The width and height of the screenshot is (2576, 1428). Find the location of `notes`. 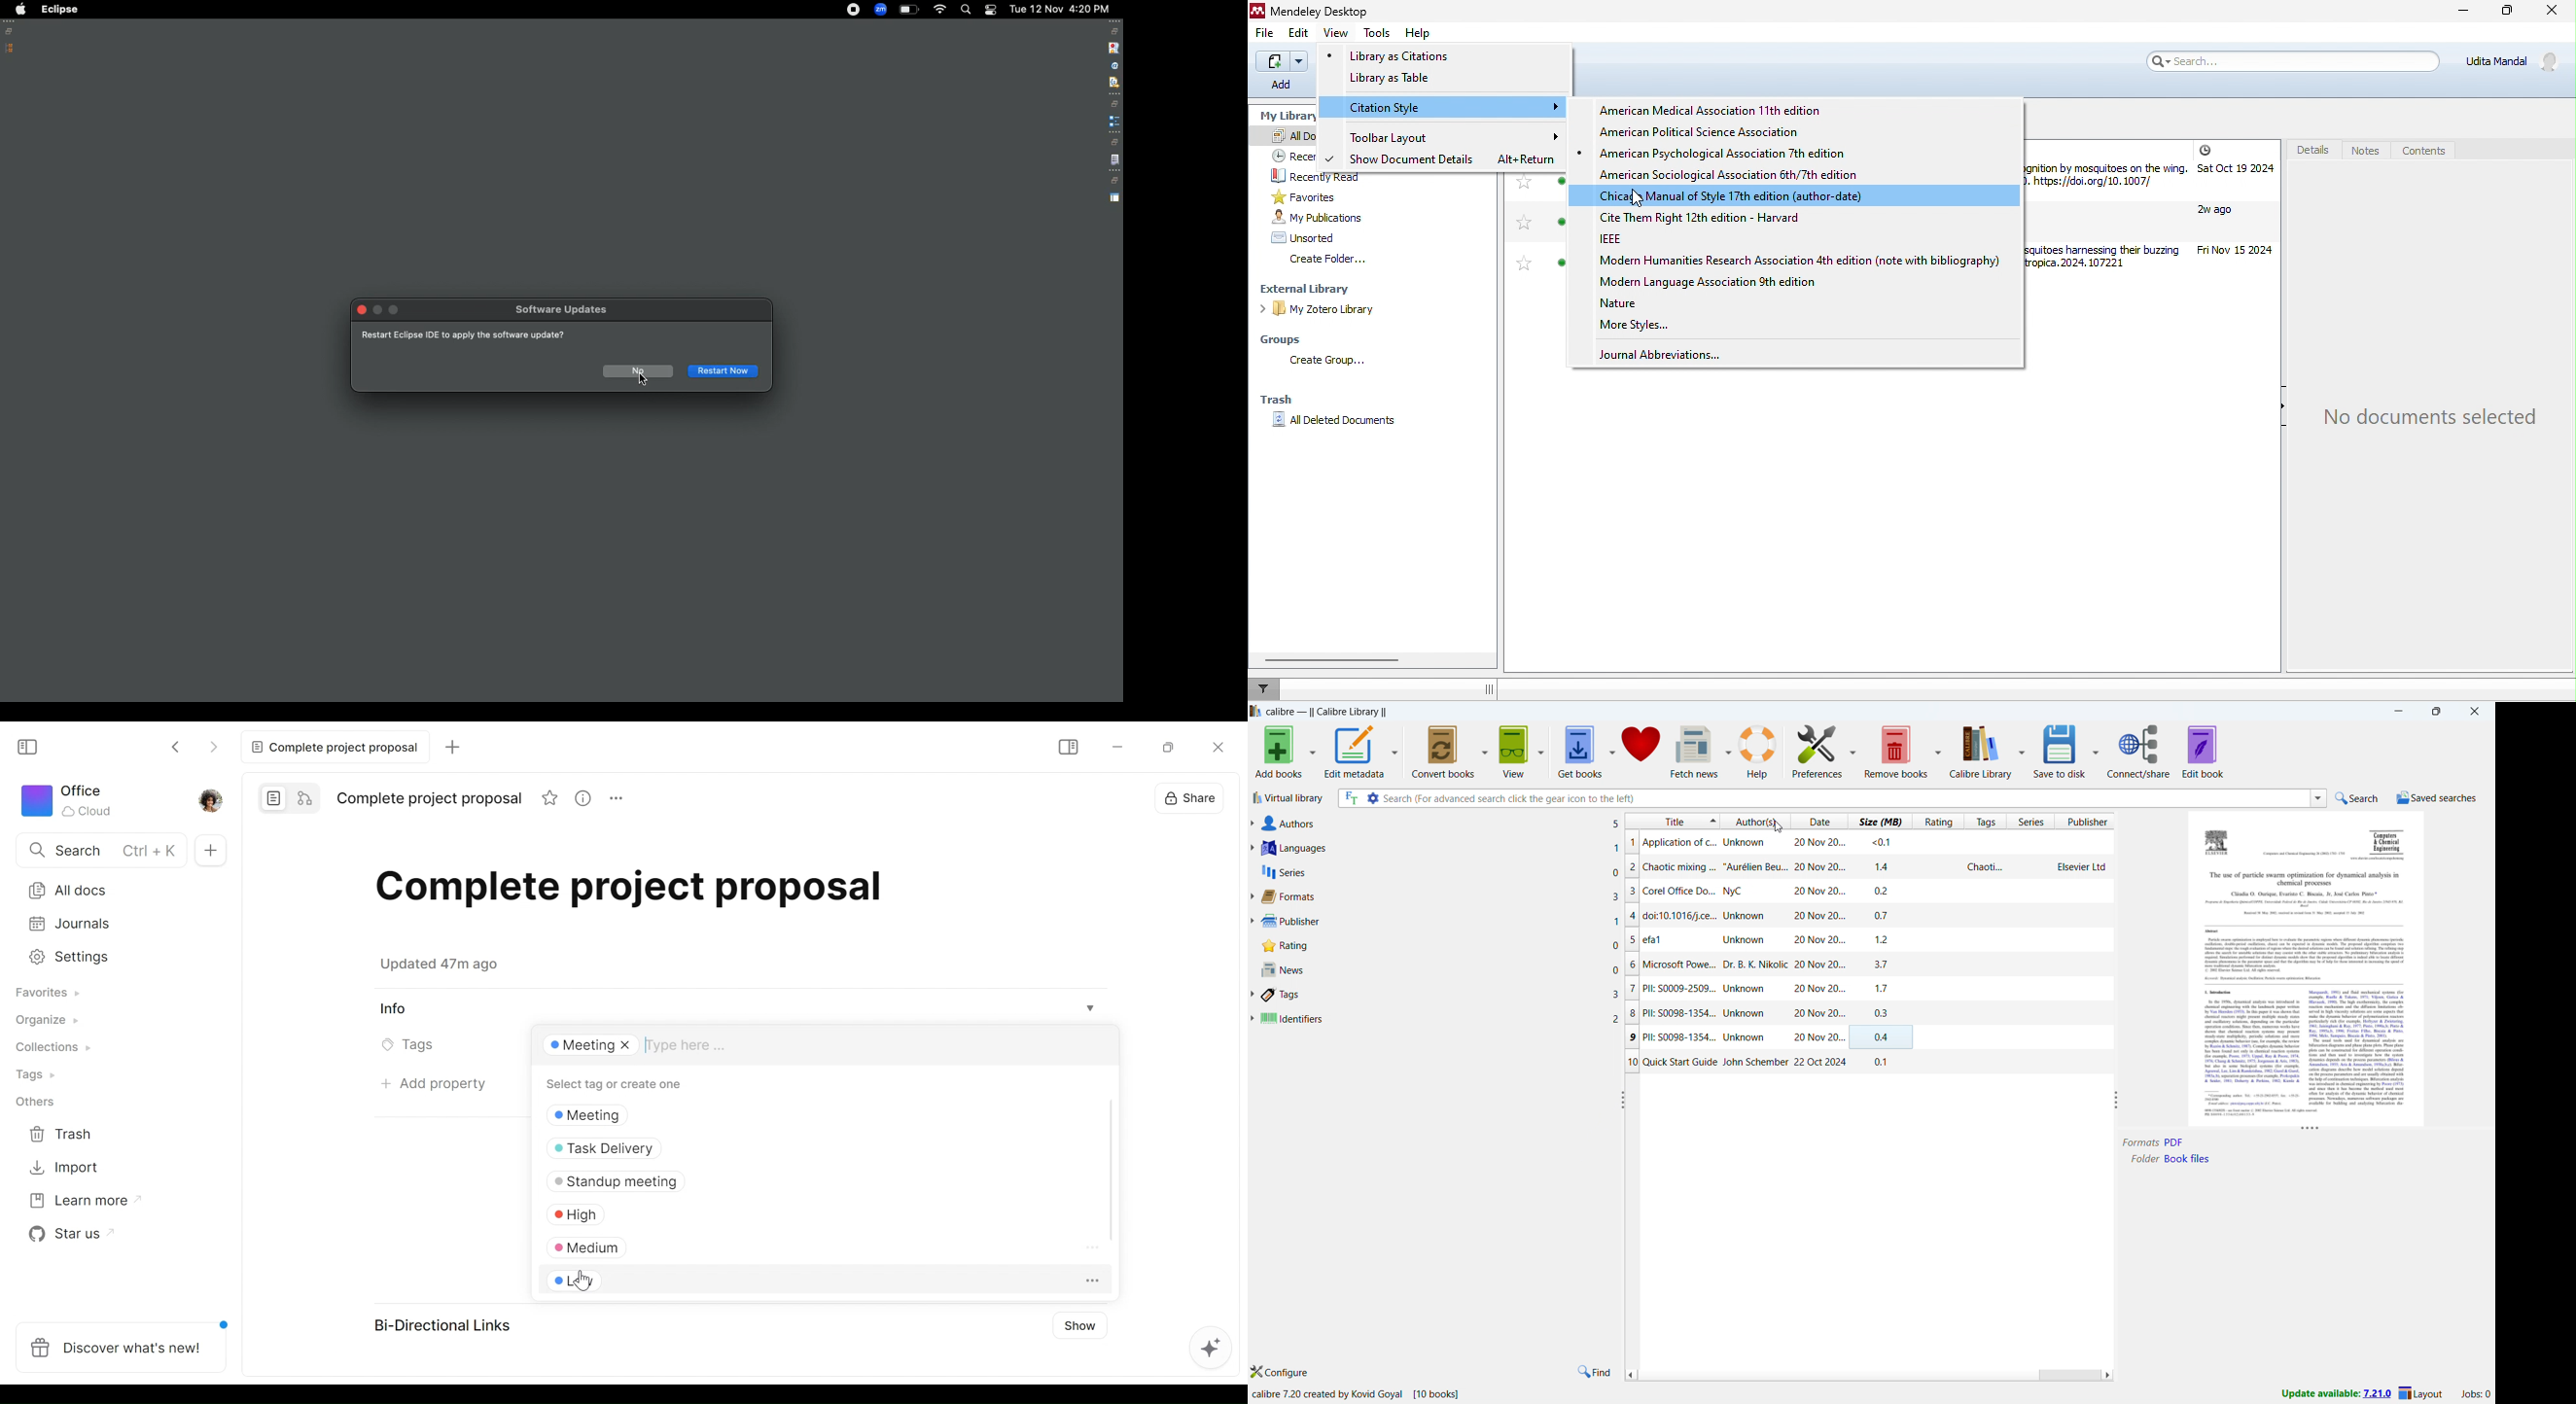

notes is located at coordinates (2367, 151).